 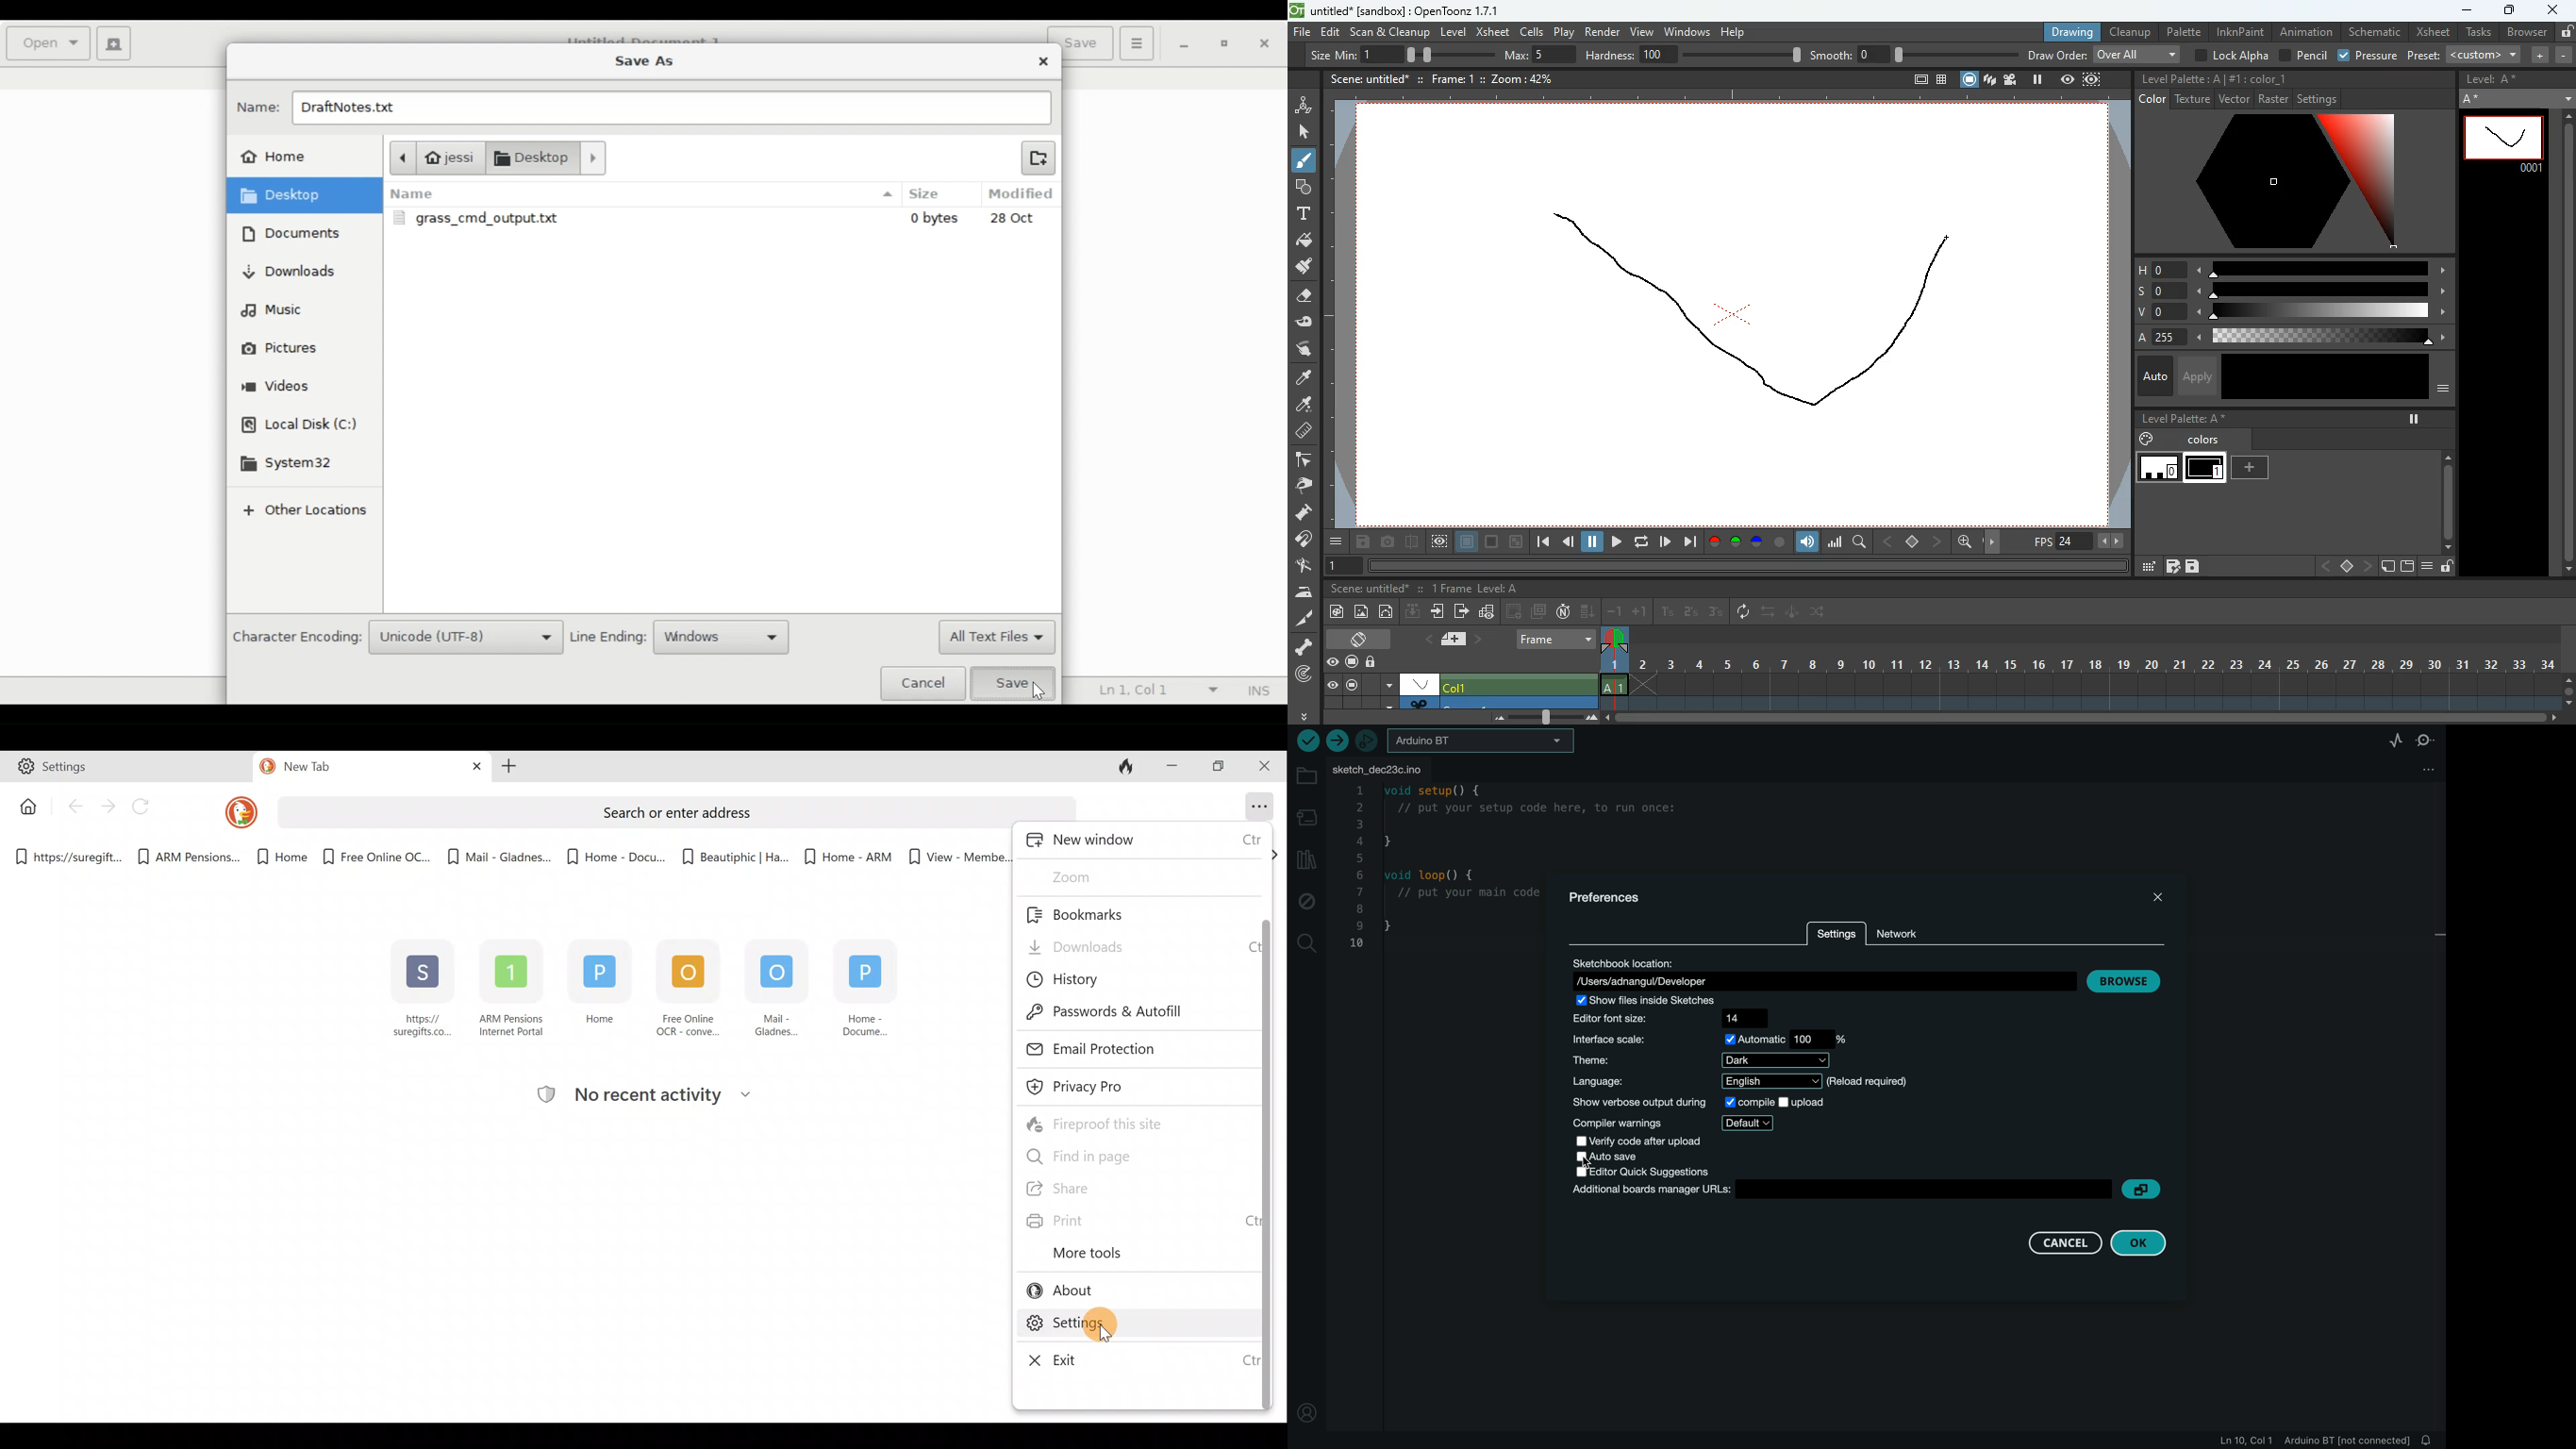 I want to click on edit, so click(x=1331, y=32).